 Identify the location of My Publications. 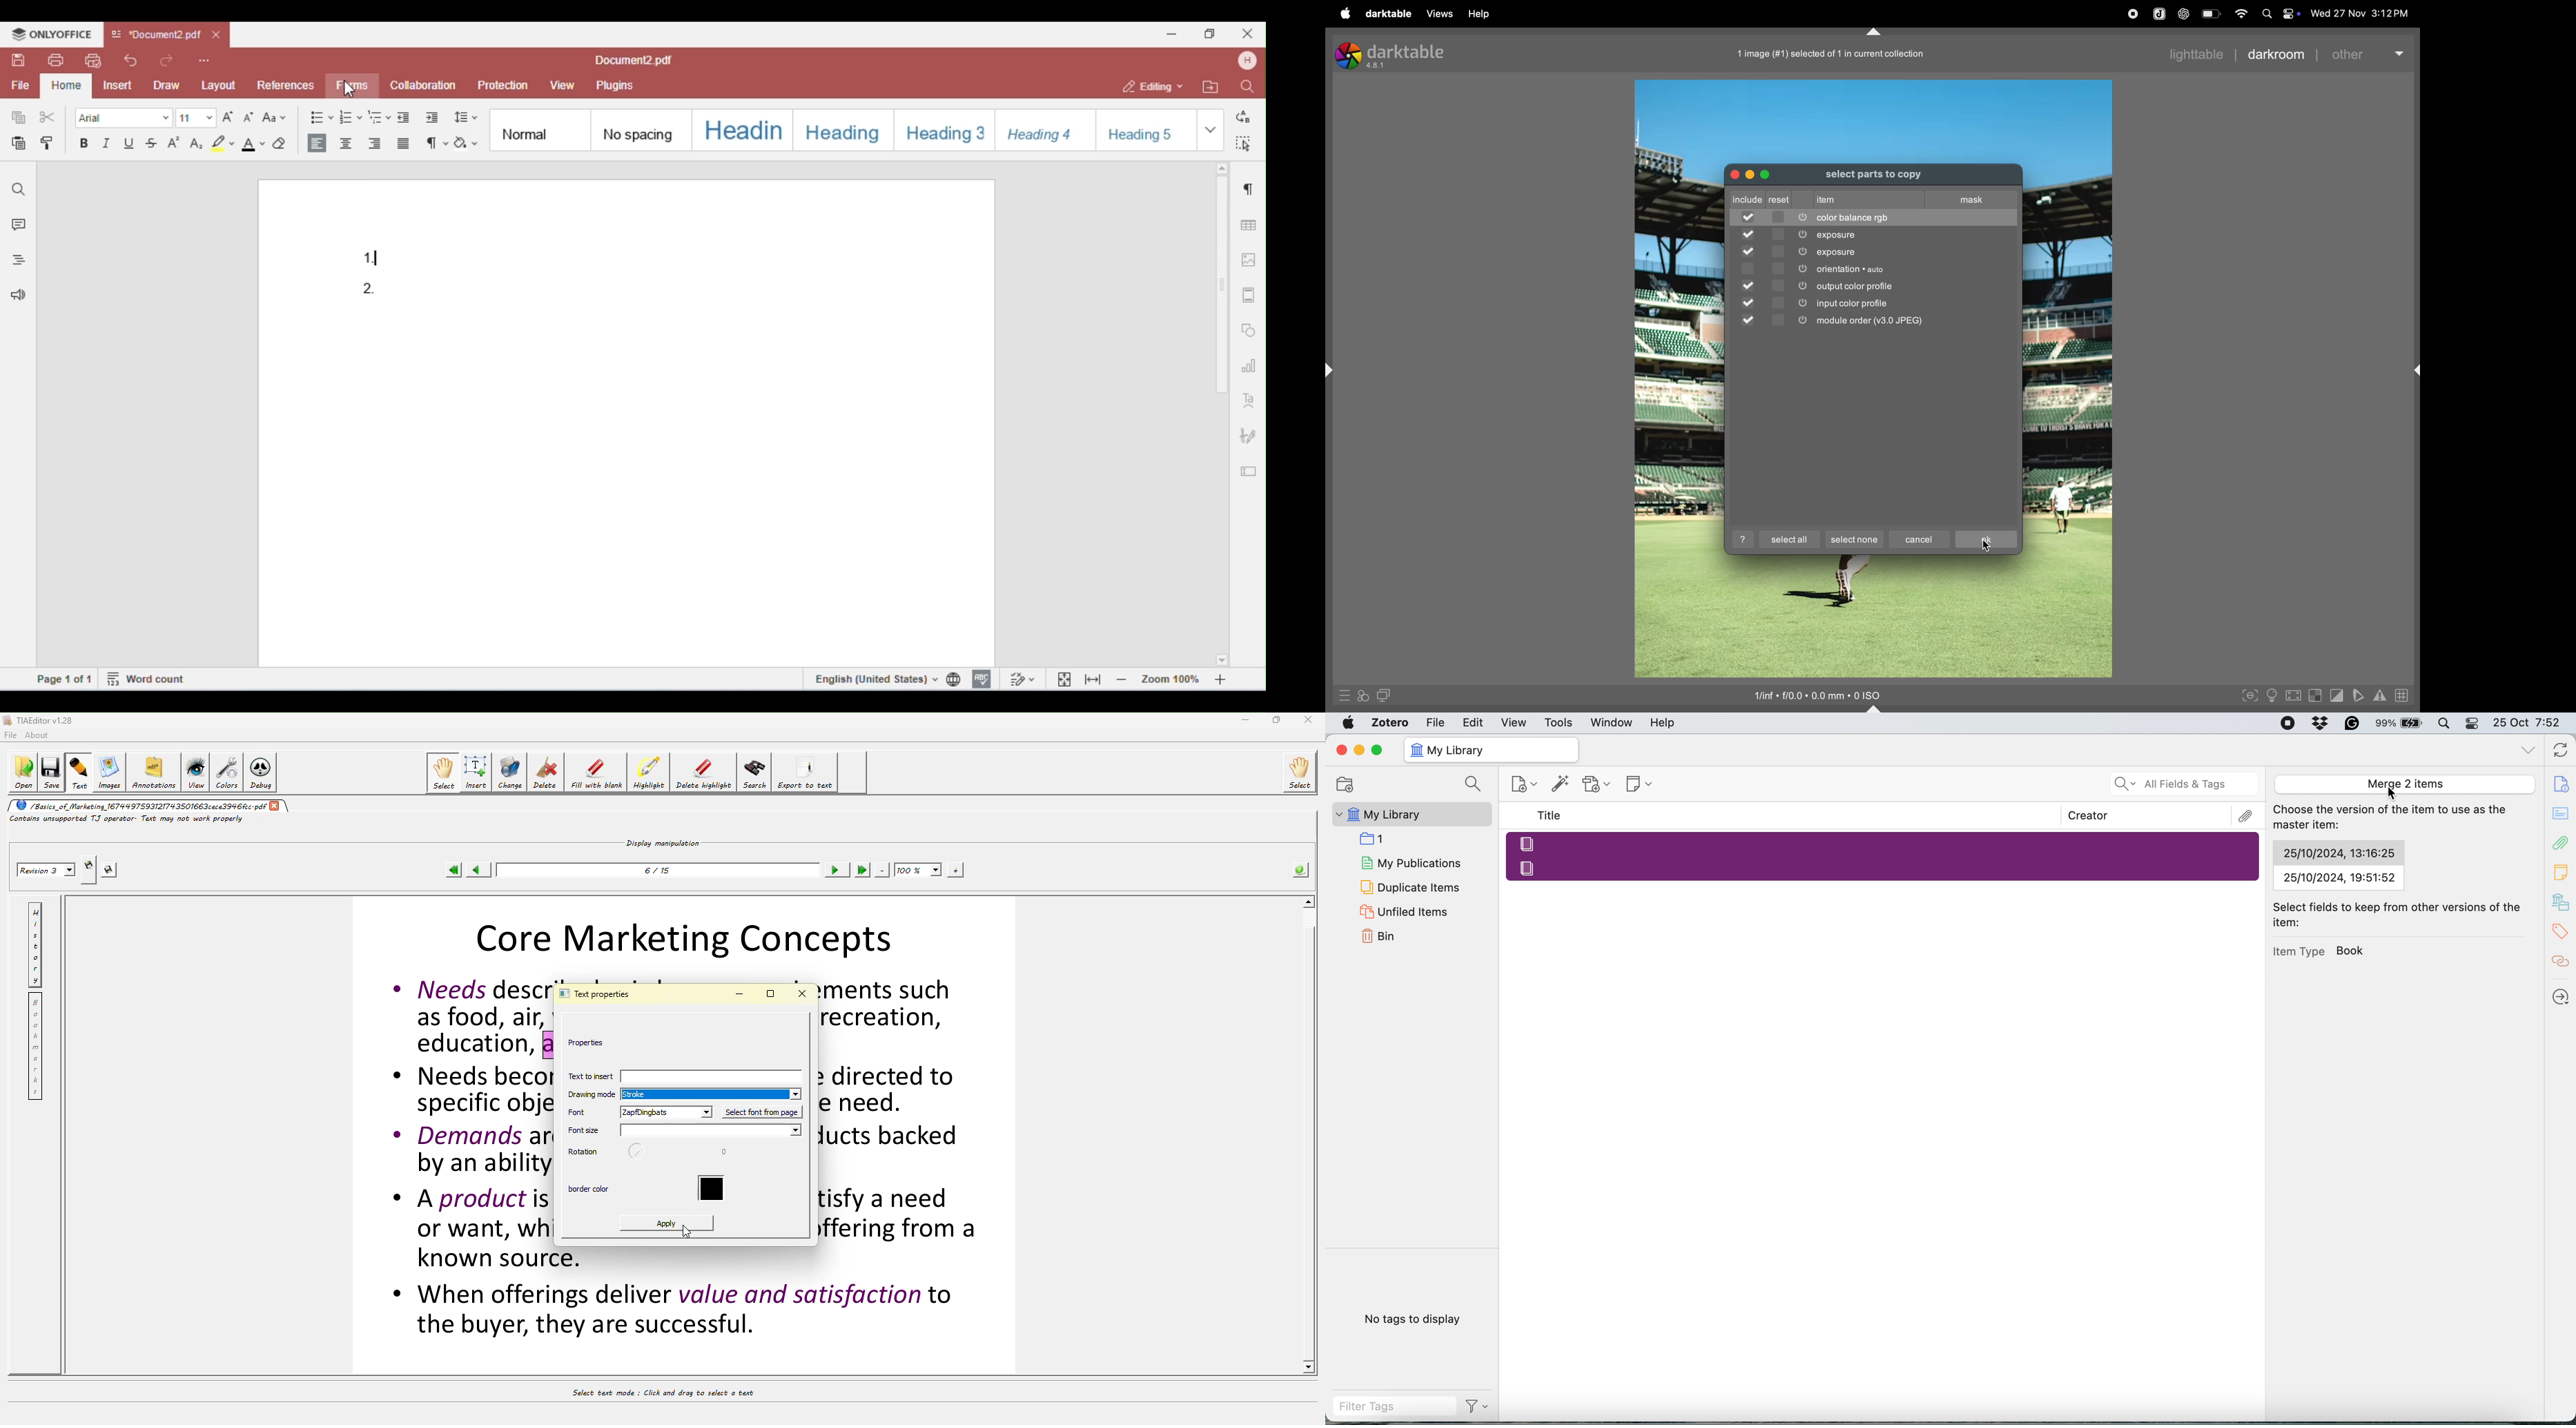
(1410, 861).